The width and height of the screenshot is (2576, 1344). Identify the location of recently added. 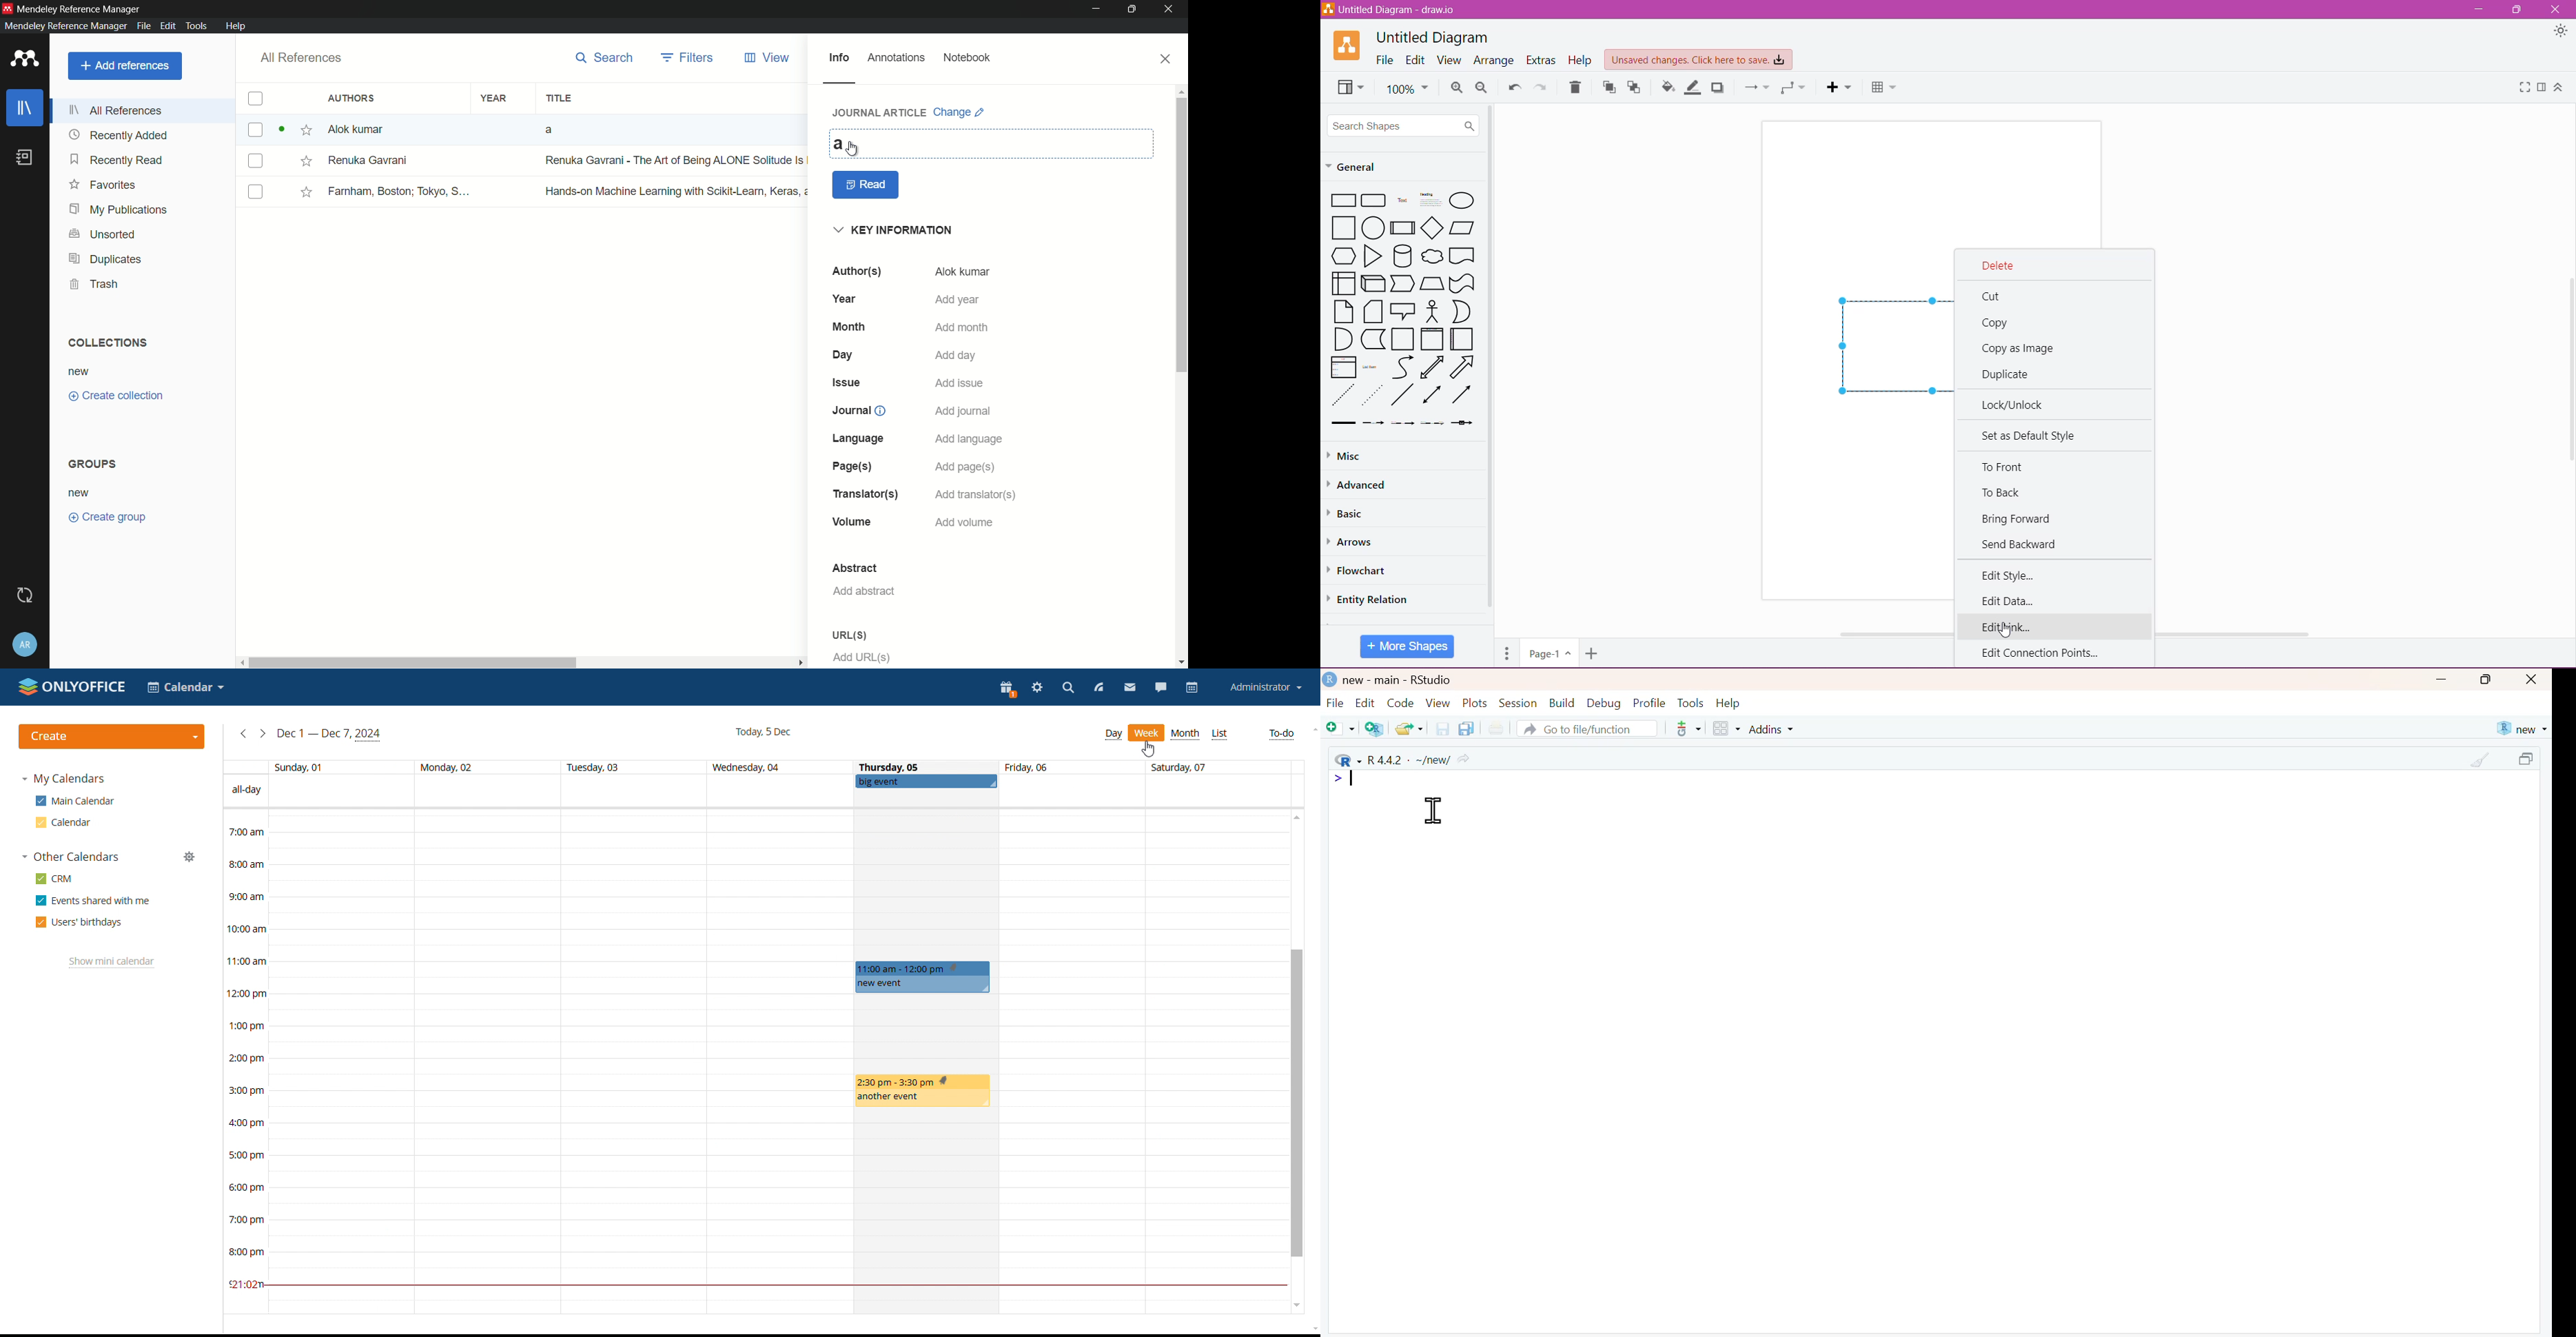
(118, 136).